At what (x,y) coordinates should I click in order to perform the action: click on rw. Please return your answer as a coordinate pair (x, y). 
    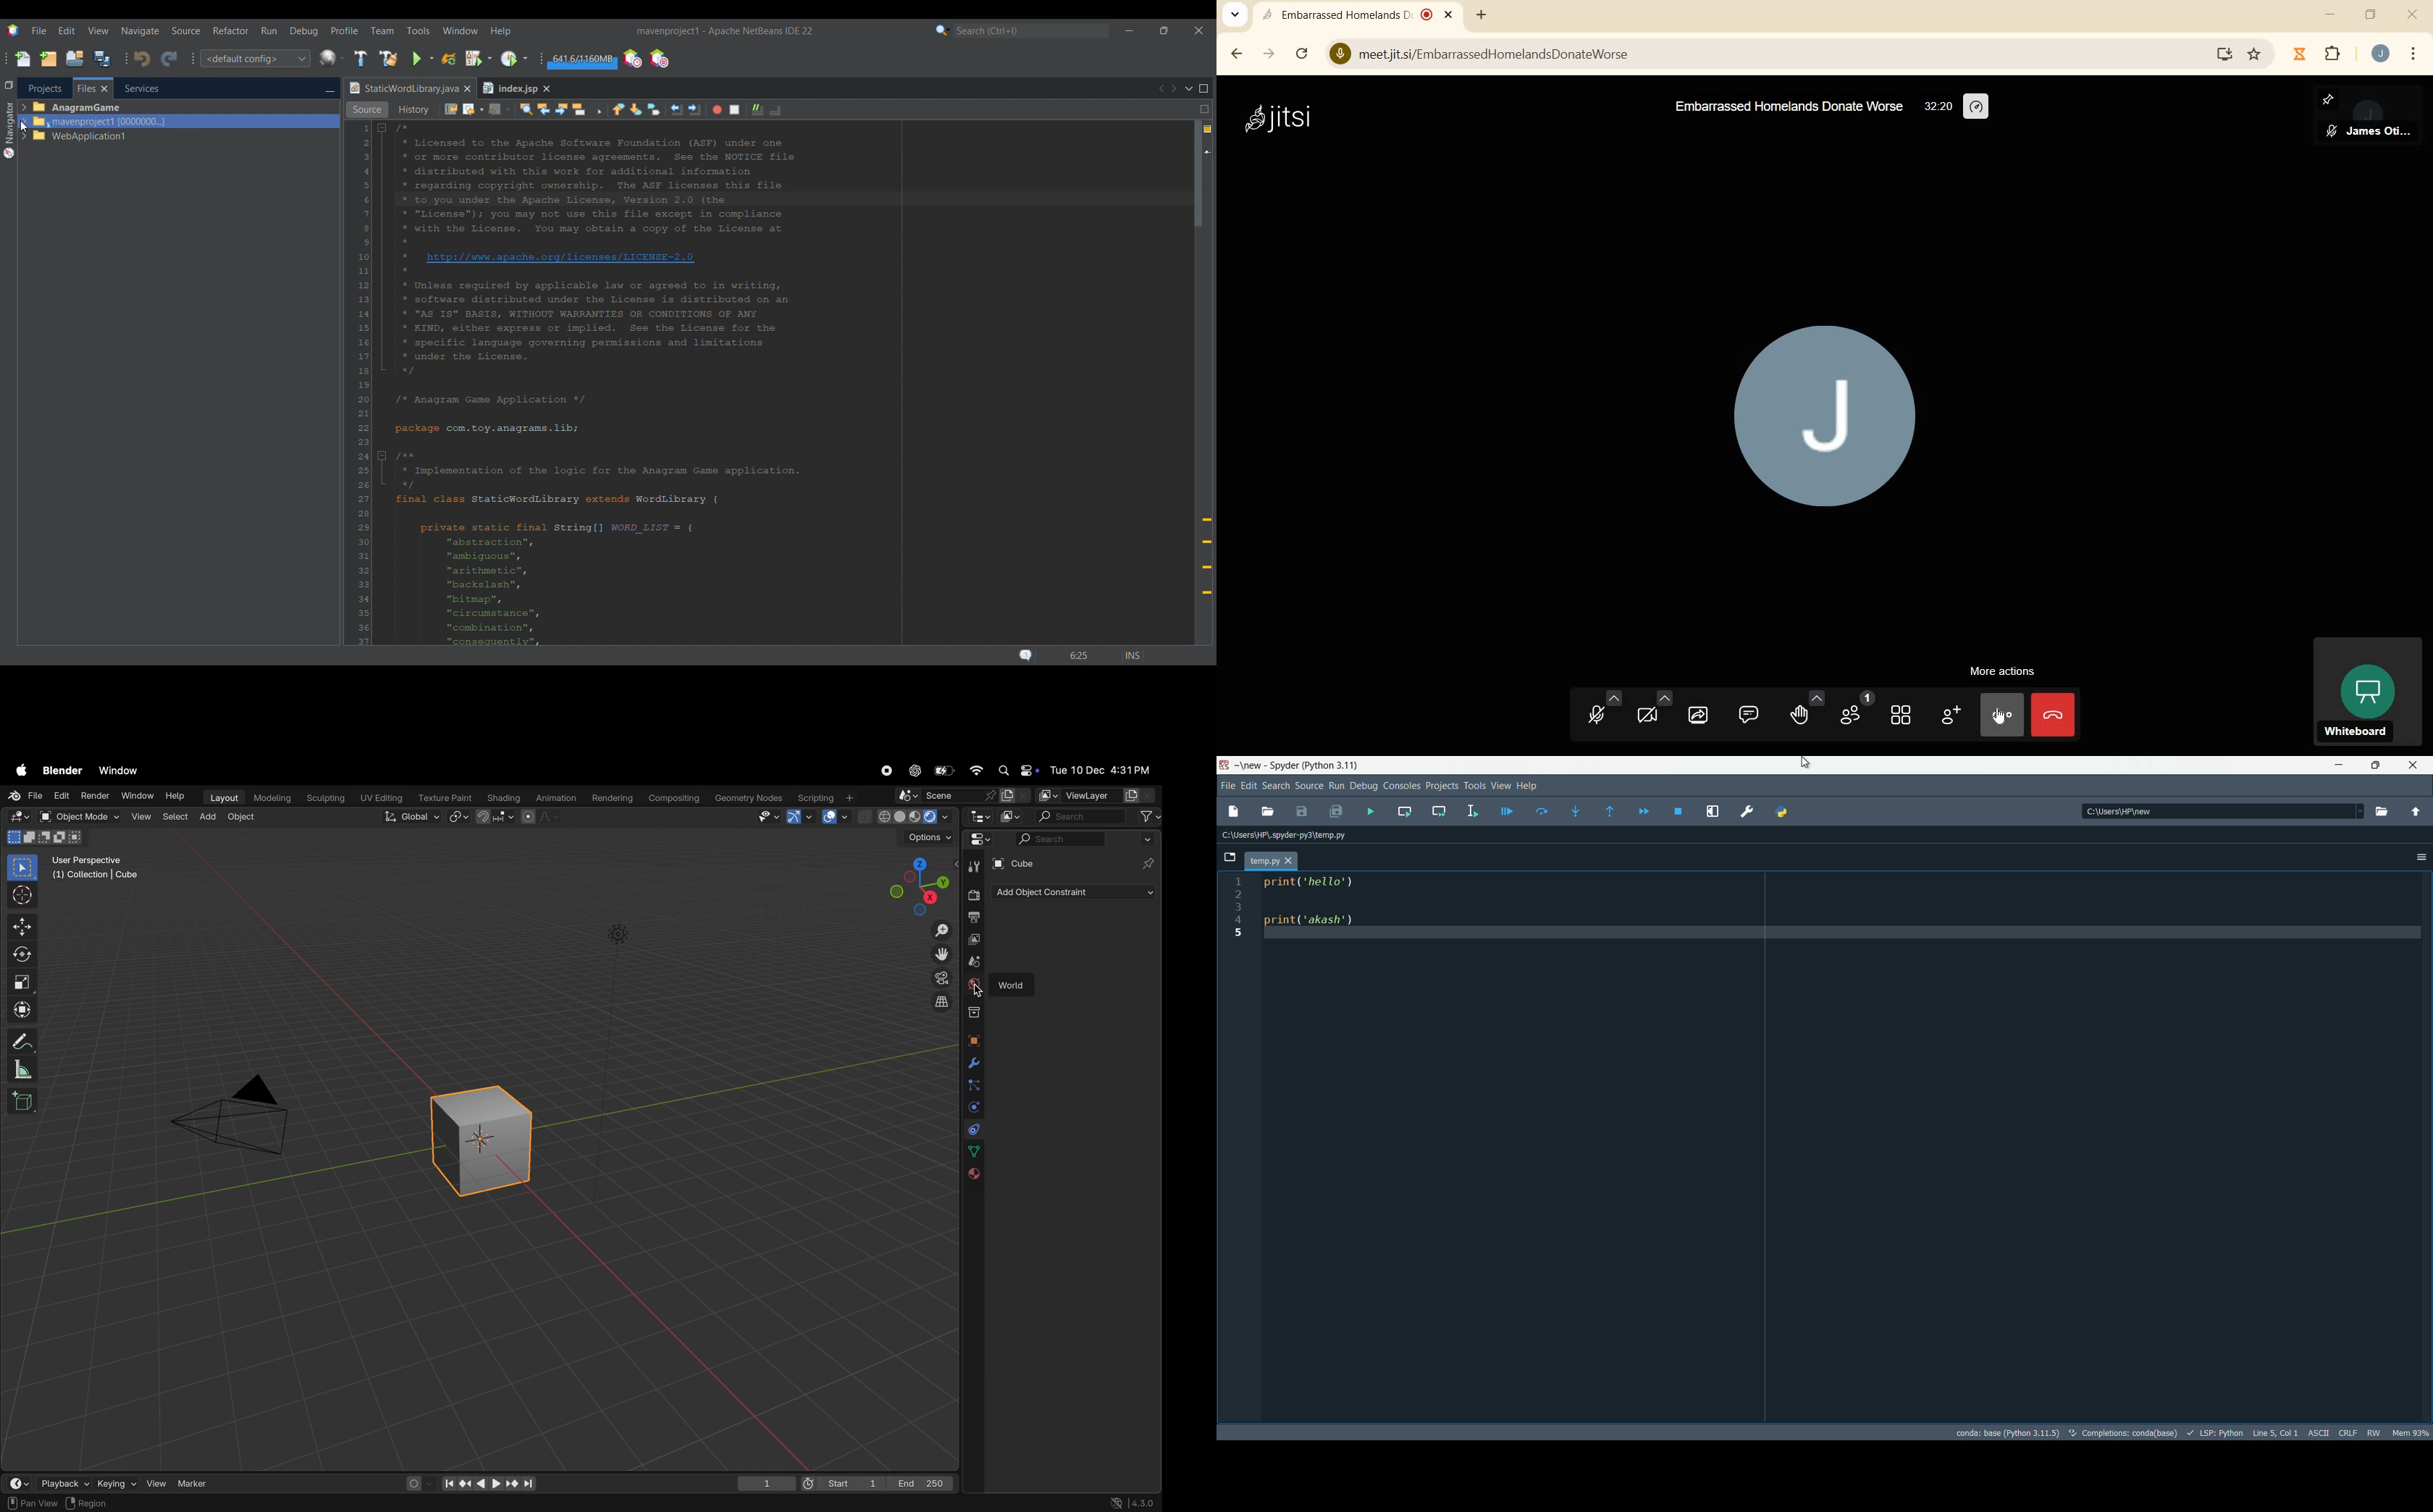
    Looking at the image, I should click on (2375, 1433).